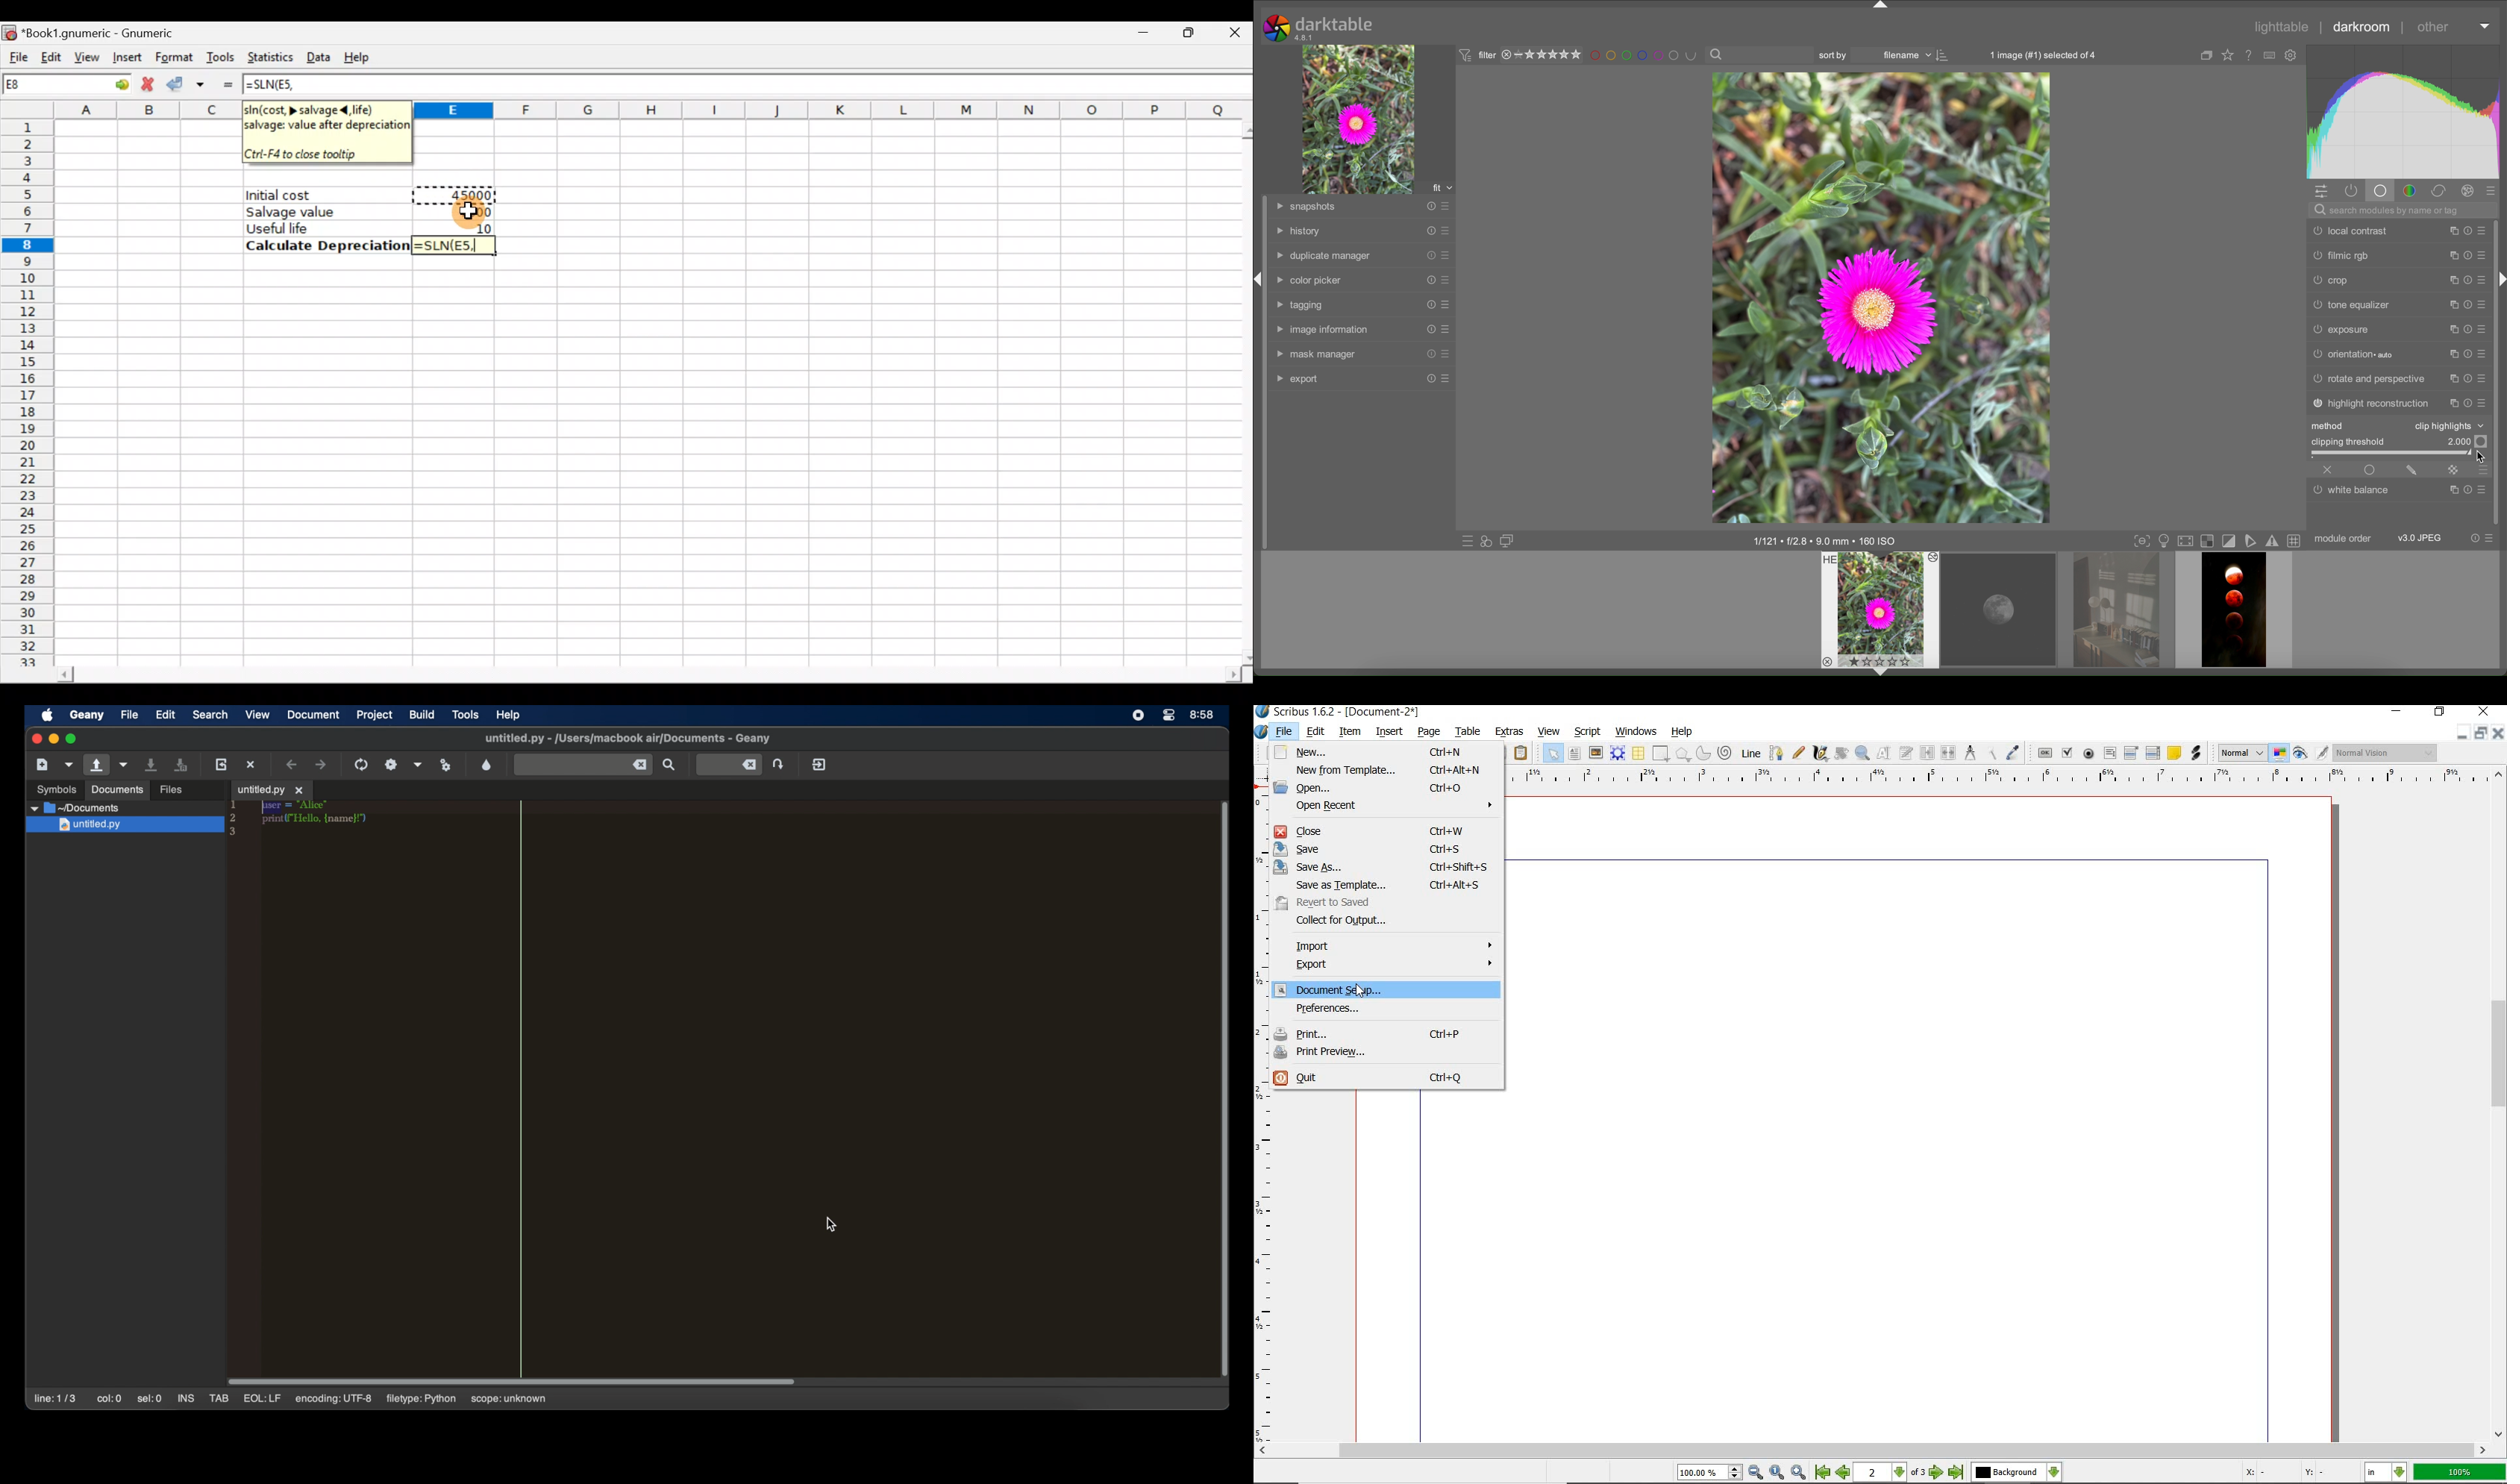  What do you see at coordinates (2447, 425) in the screenshot?
I see `clip highlights` at bounding box center [2447, 425].